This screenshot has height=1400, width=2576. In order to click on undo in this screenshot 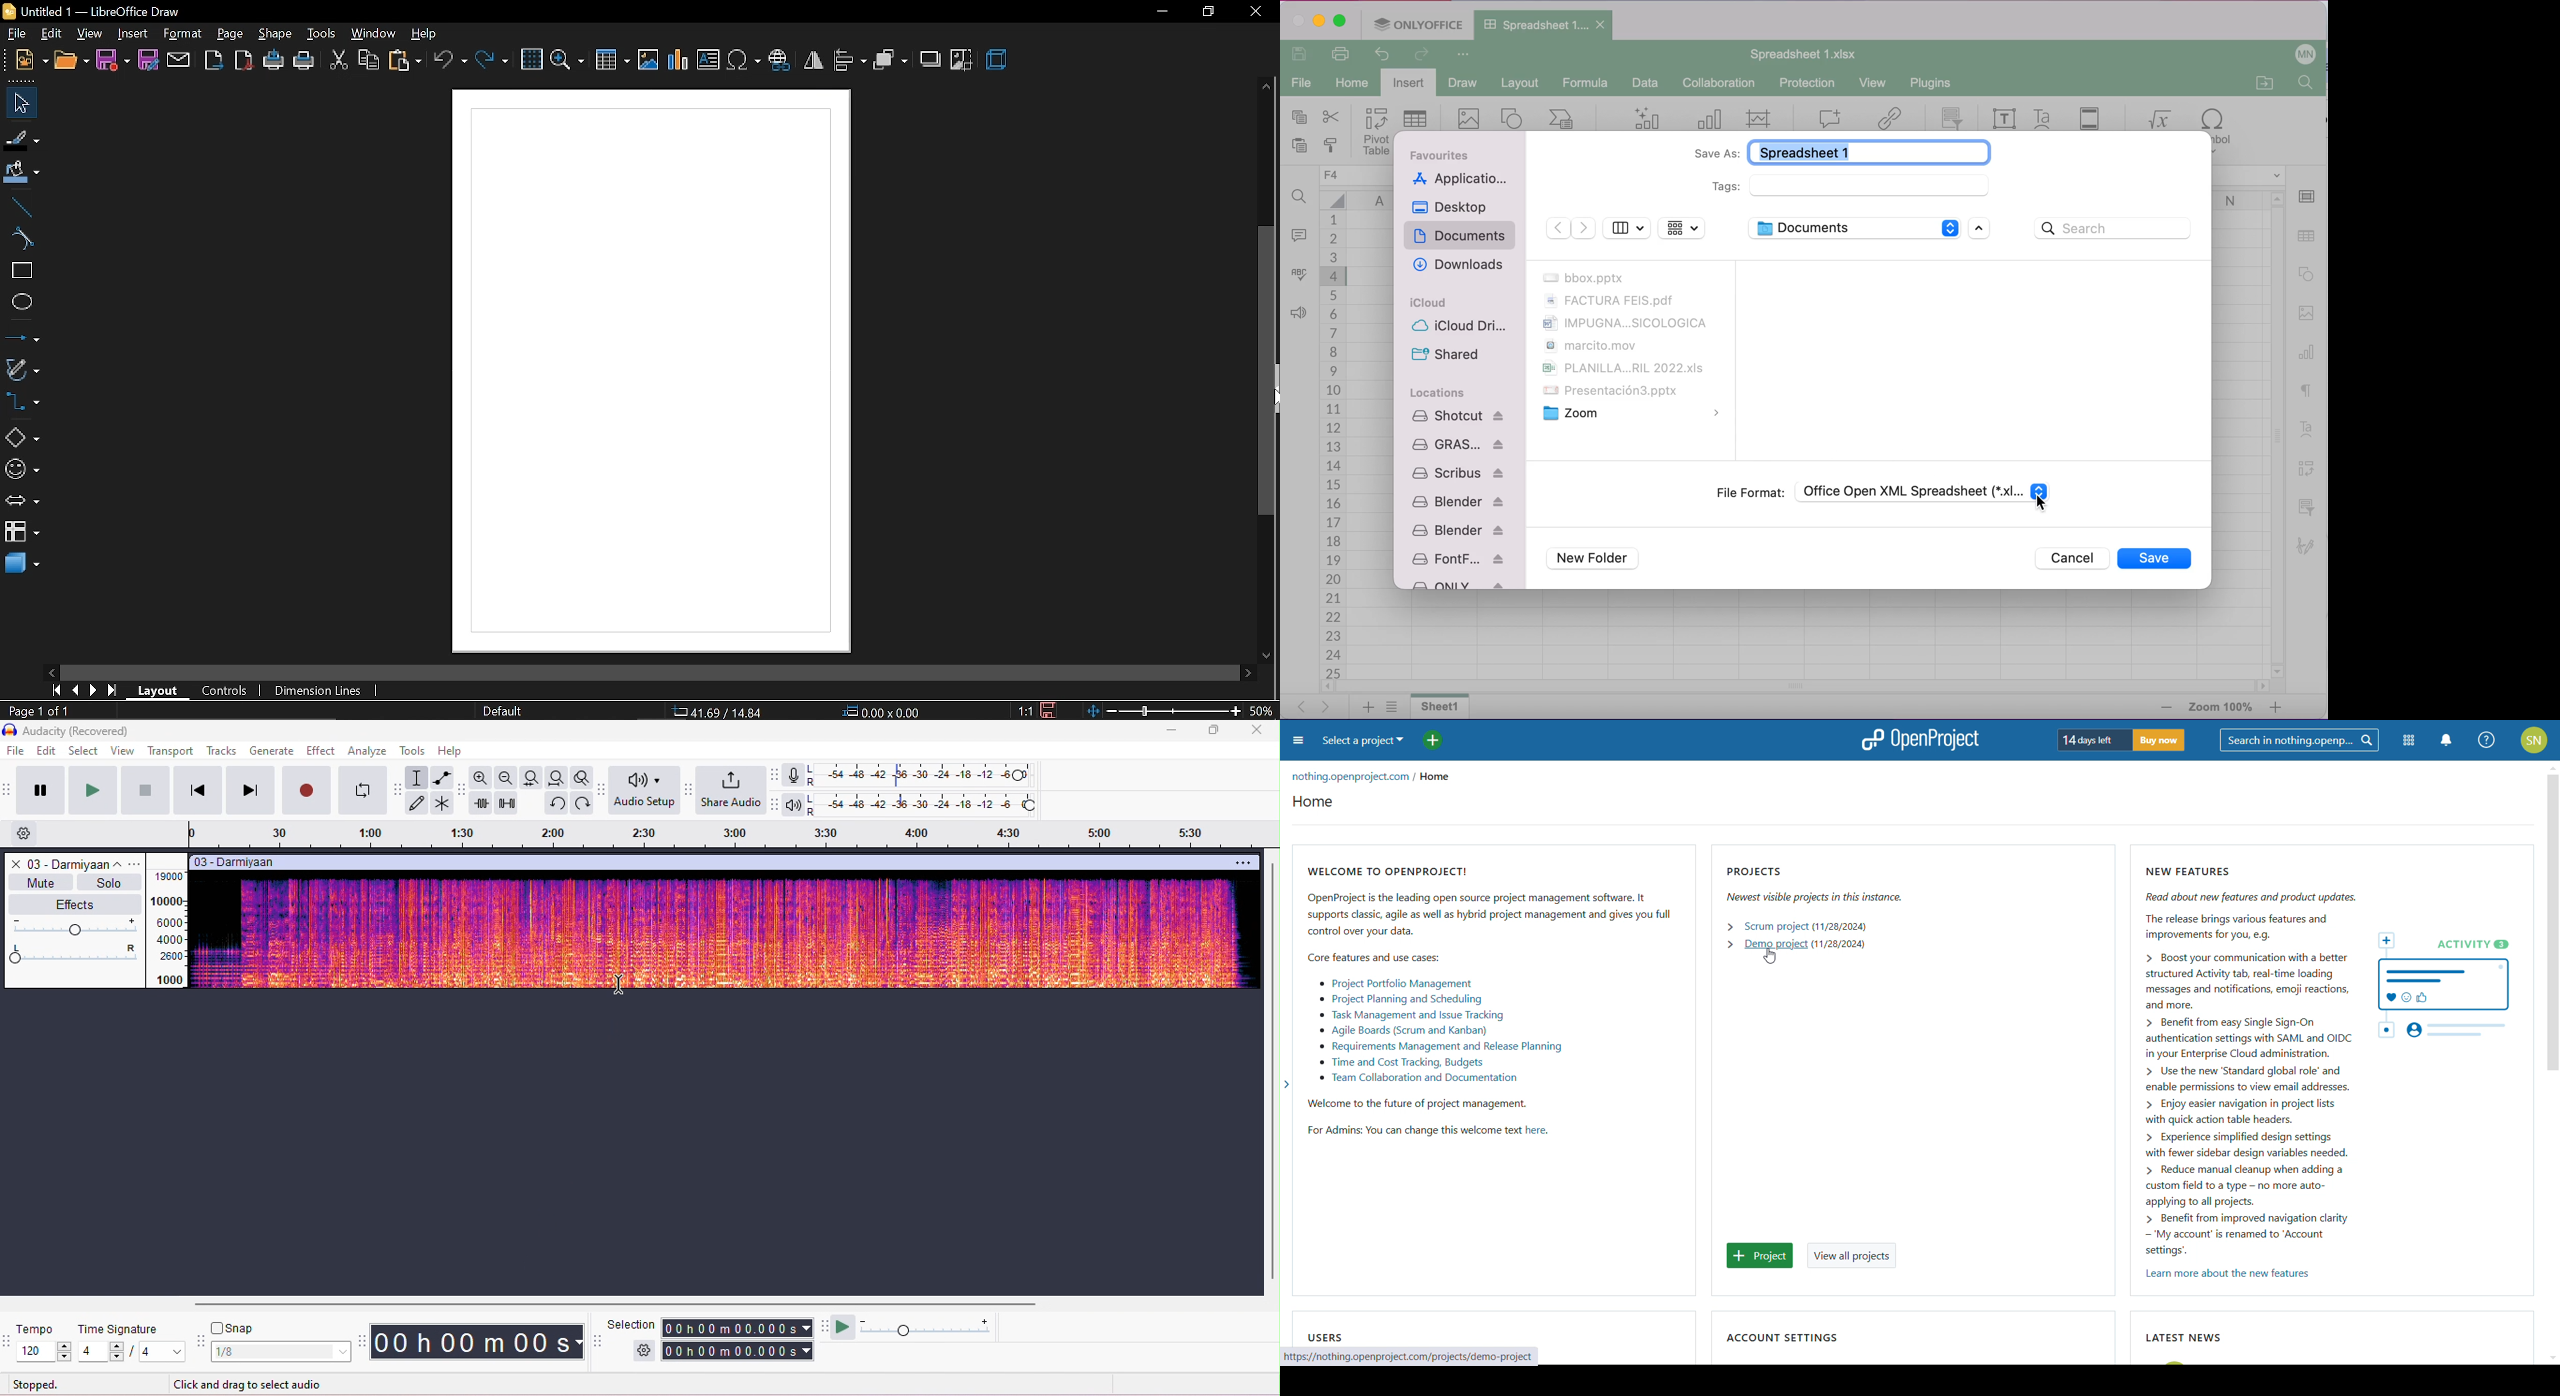, I will do `click(556, 803)`.